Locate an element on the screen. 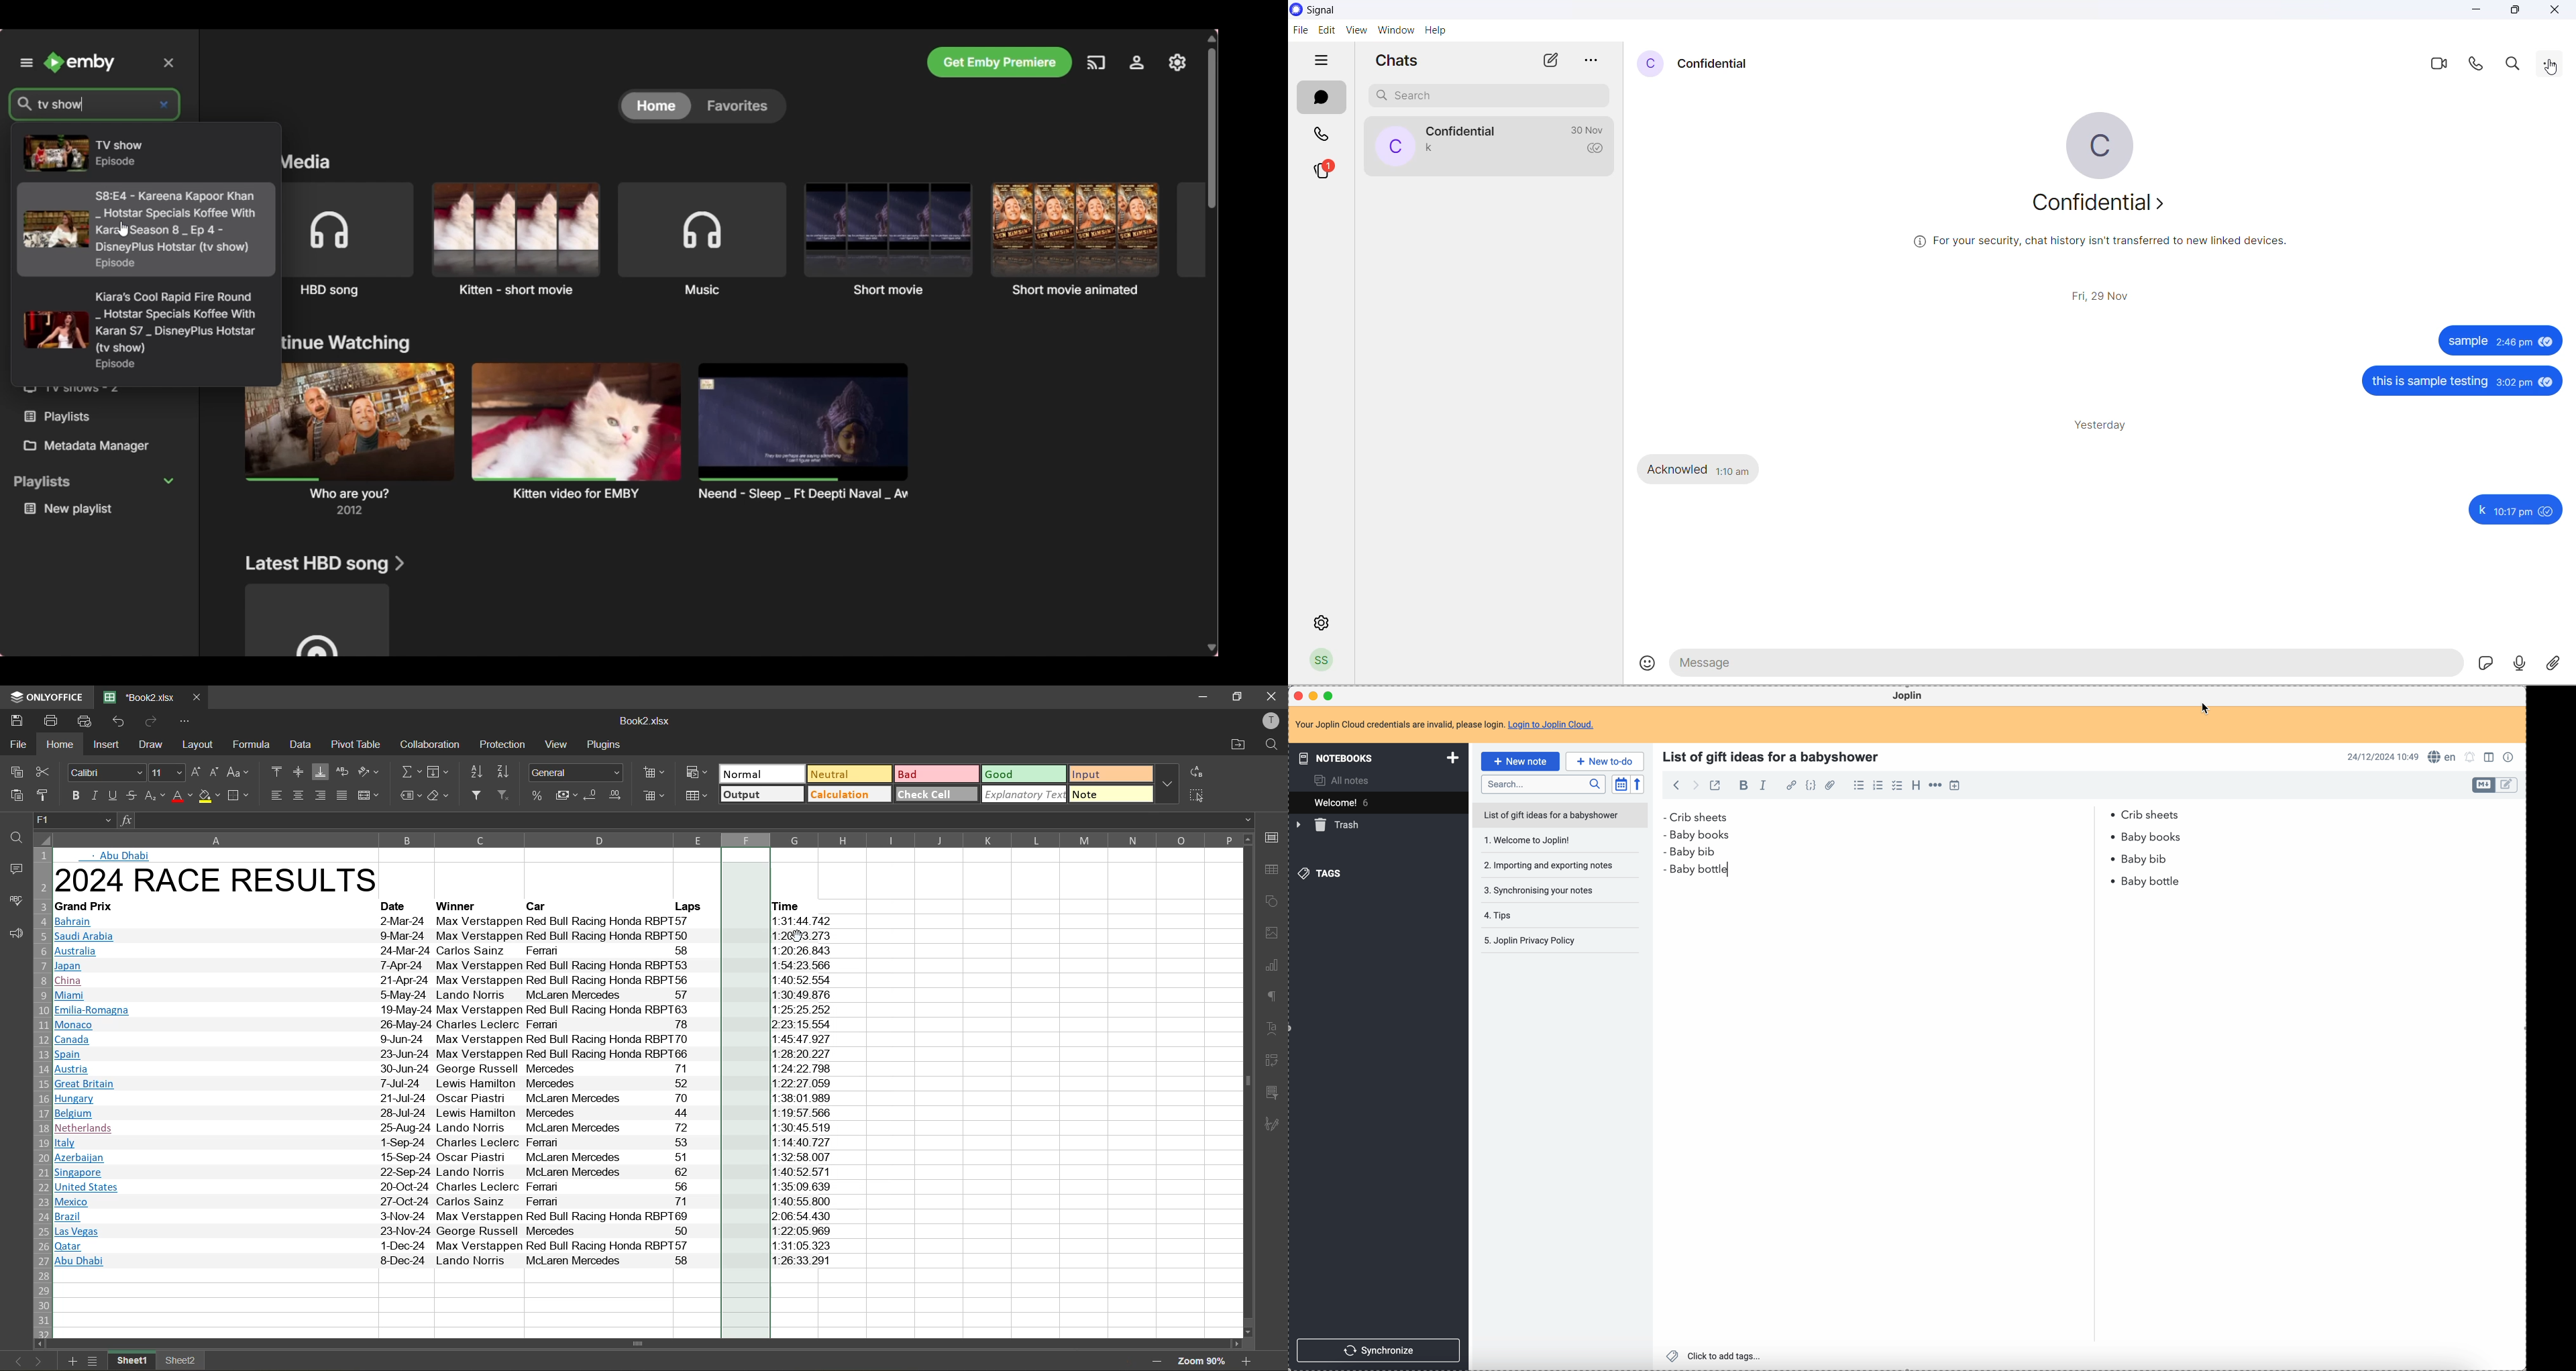  checklist is located at coordinates (1897, 786).